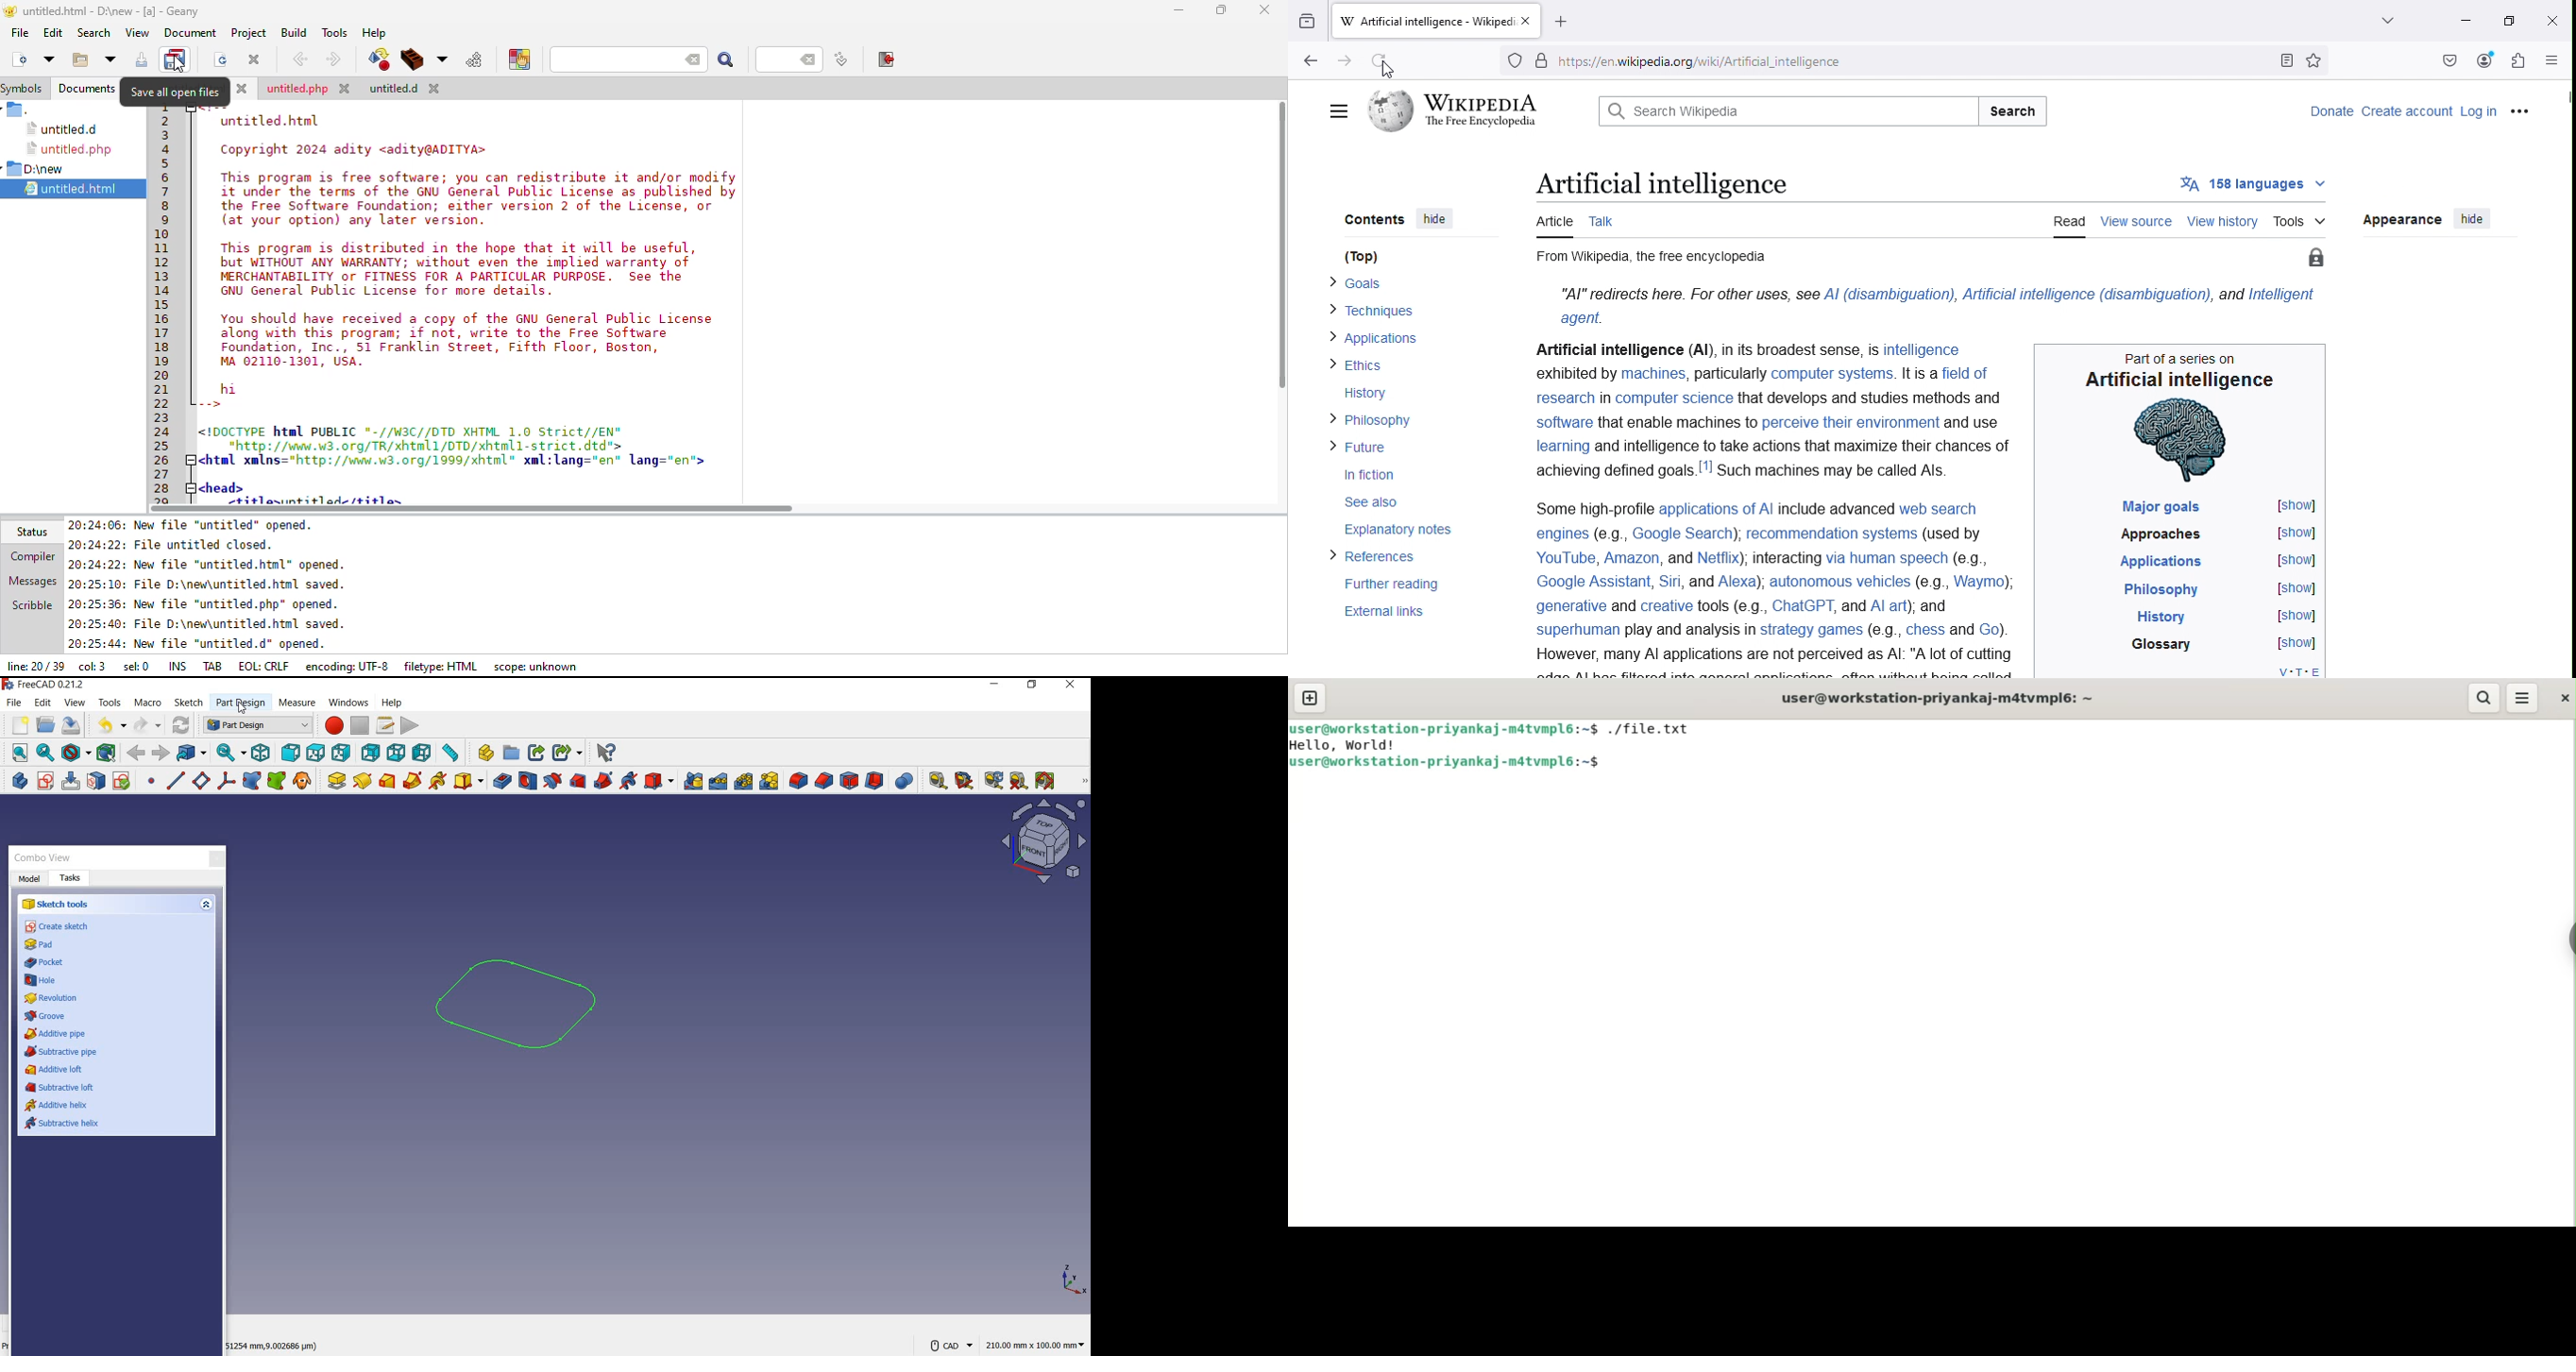  What do you see at coordinates (1716, 60) in the screenshot?
I see `https//enwikipedia.org/wiki/Artificial_intelligence` at bounding box center [1716, 60].